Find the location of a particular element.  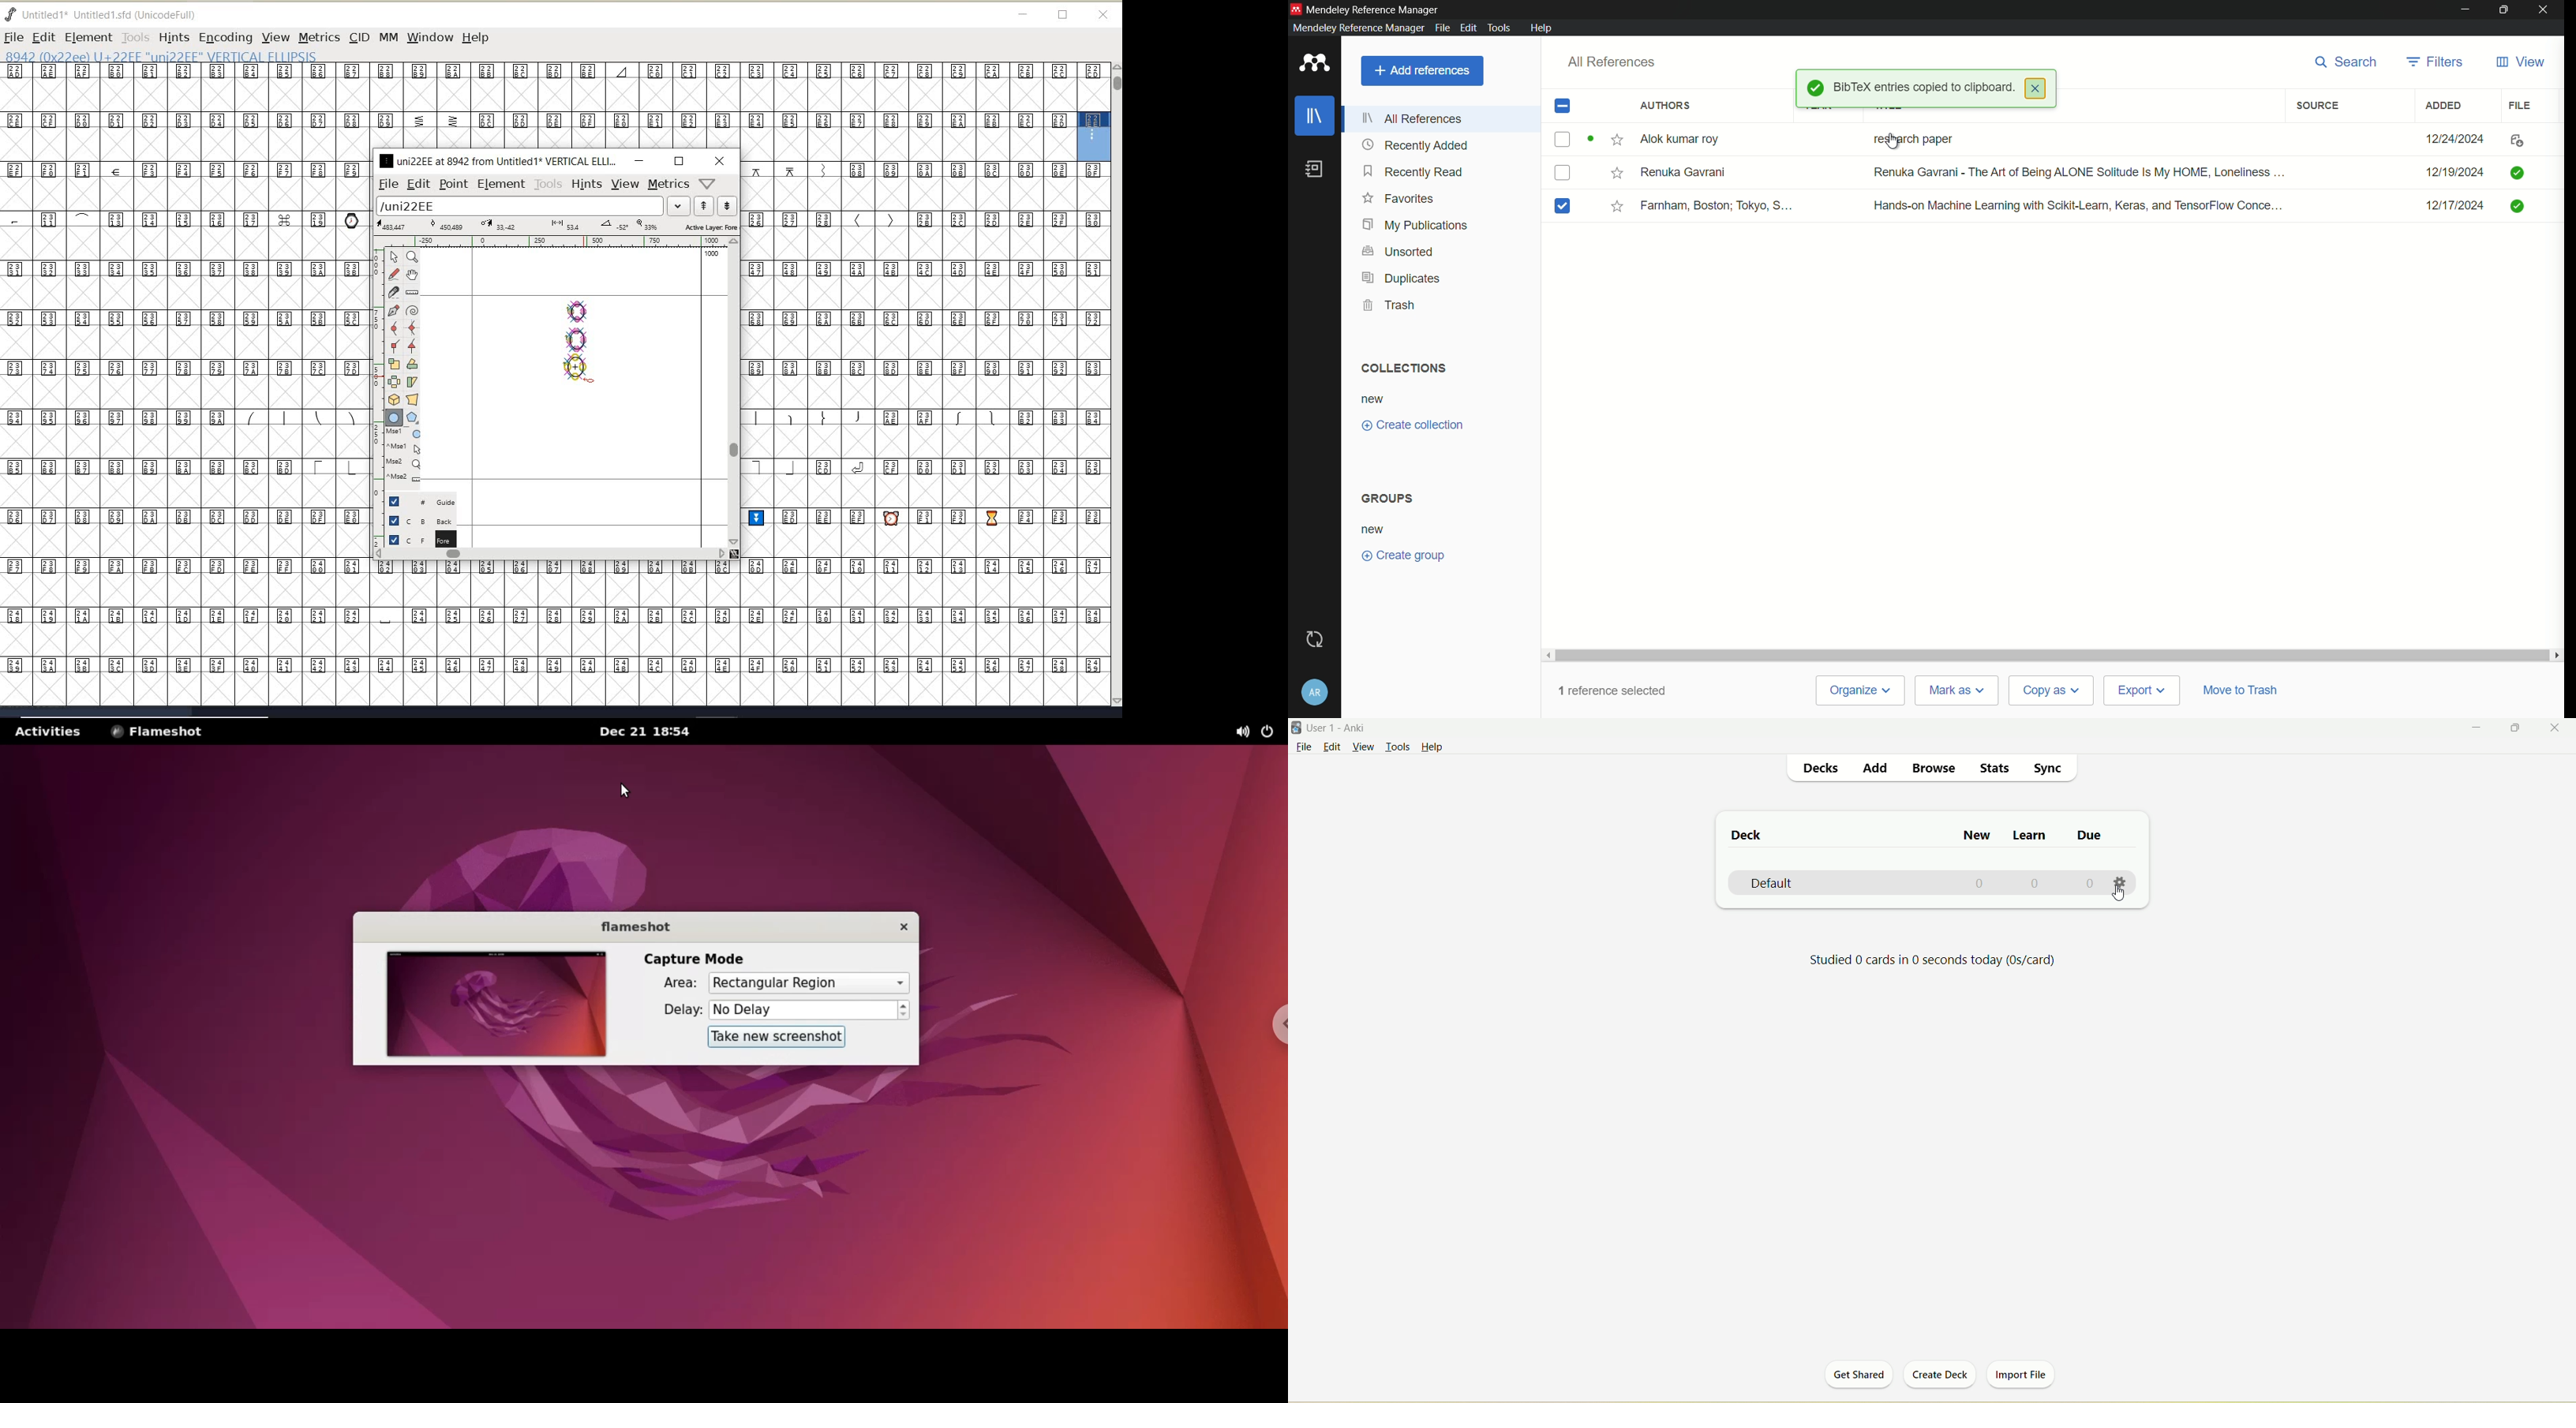

window is located at coordinates (429, 37).